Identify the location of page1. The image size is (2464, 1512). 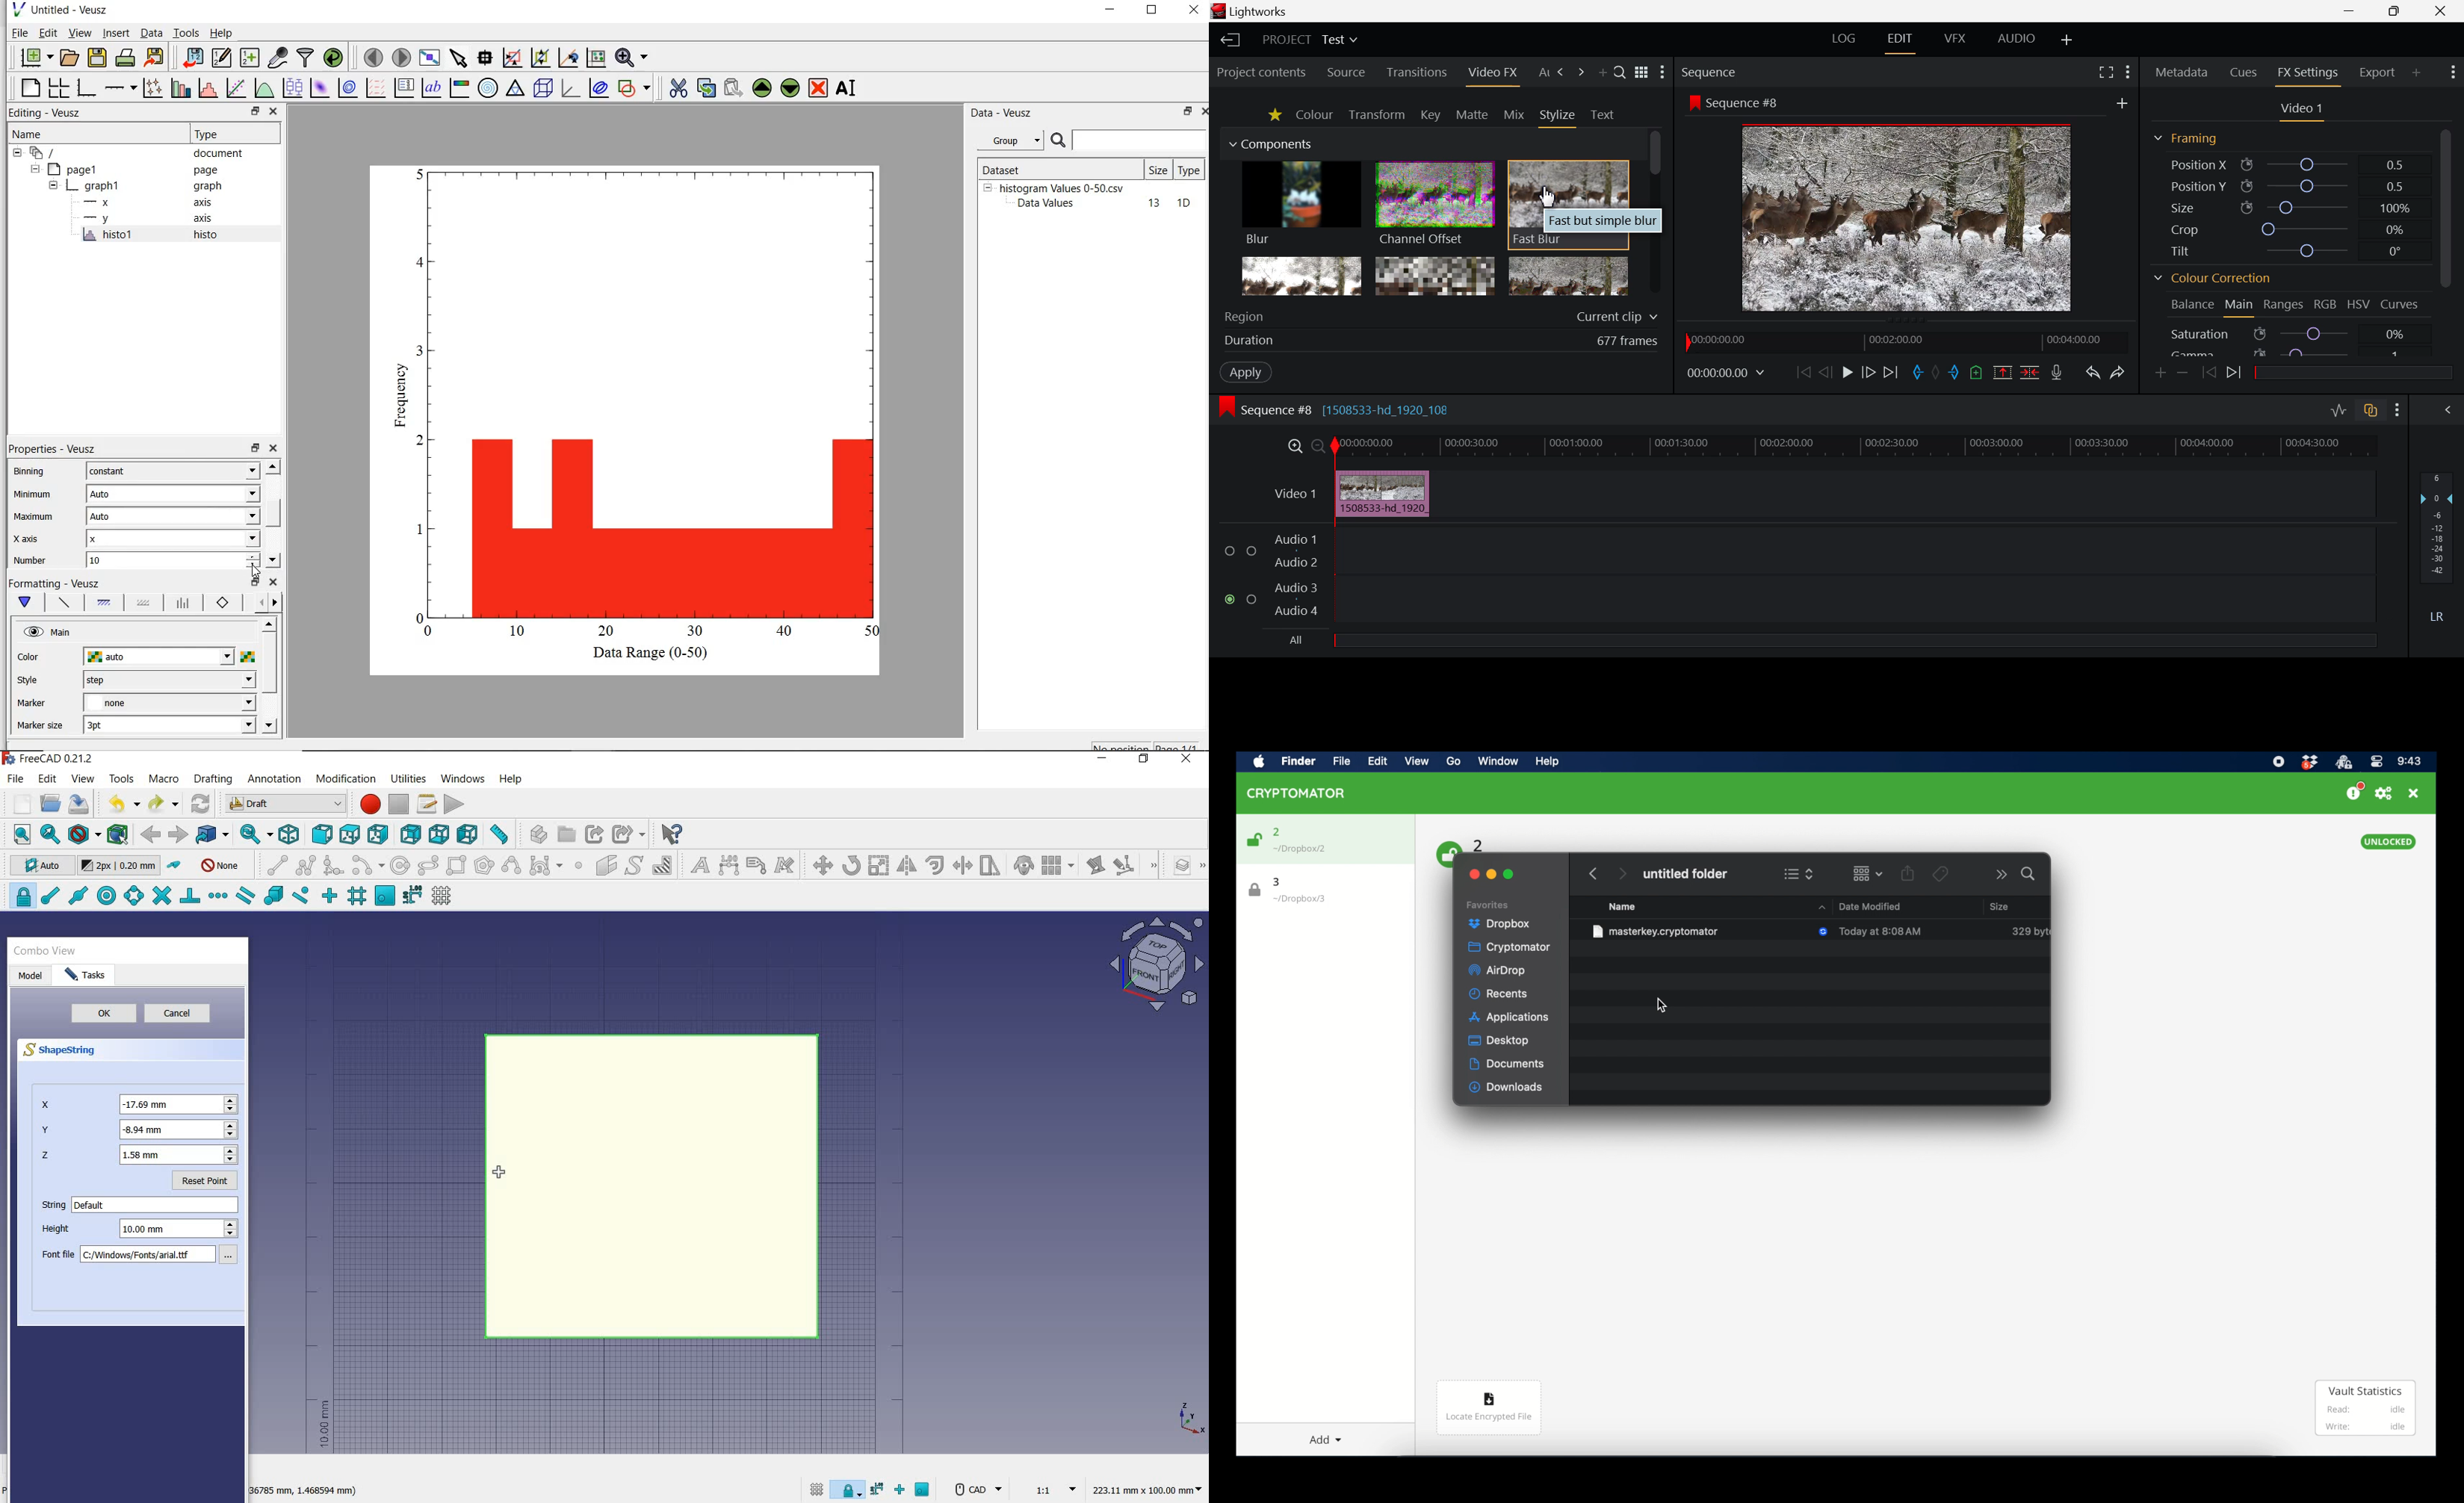
(76, 171).